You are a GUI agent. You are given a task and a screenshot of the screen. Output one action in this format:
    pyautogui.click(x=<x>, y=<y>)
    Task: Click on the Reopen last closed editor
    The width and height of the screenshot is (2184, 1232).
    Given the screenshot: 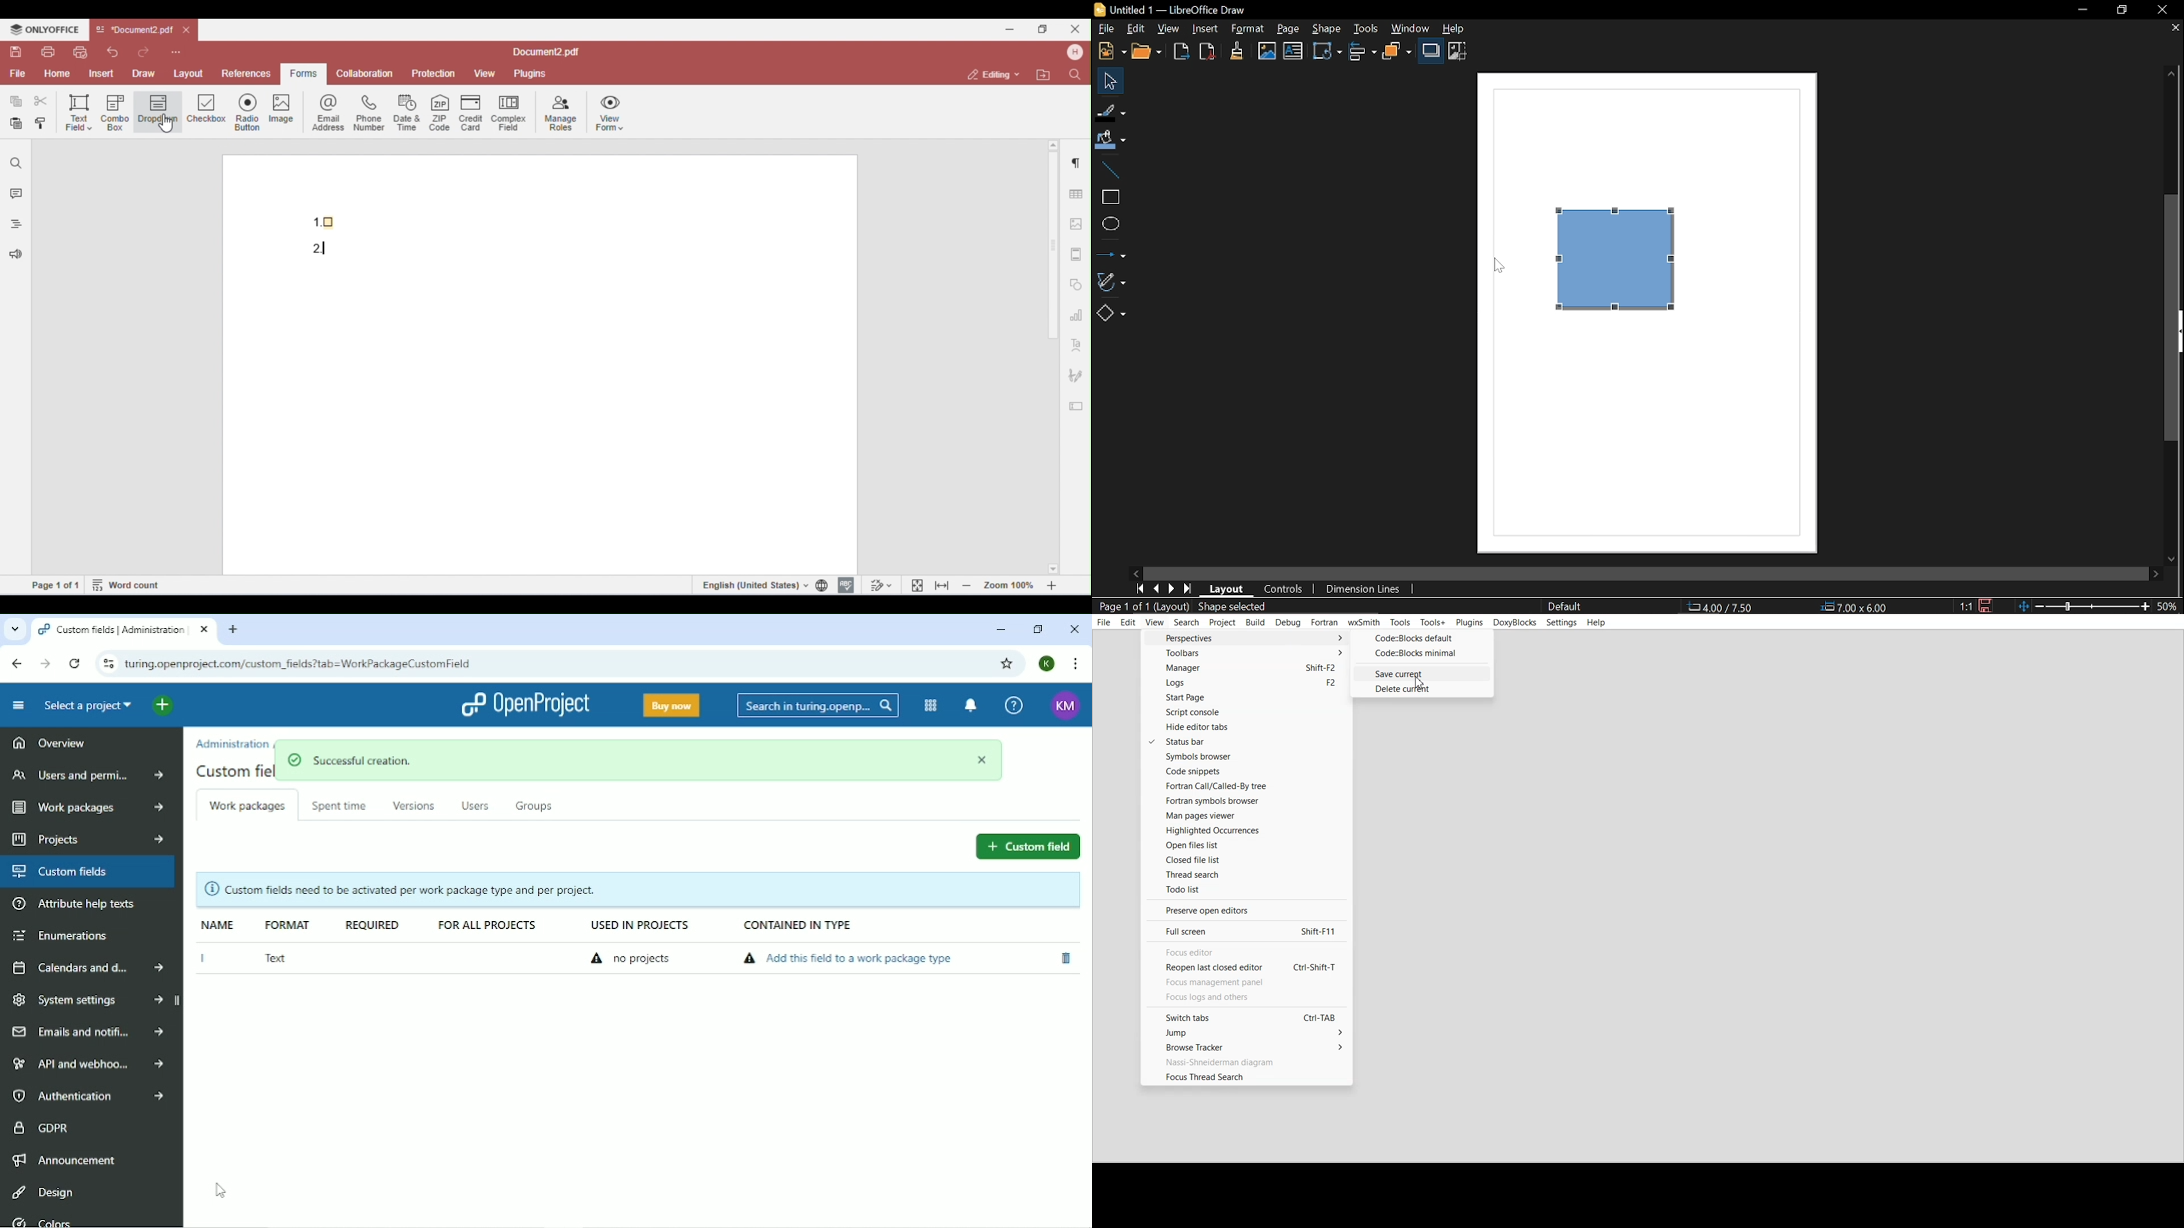 What is the action you would take?
    pyautogui.click(x=1243, y=969)
    